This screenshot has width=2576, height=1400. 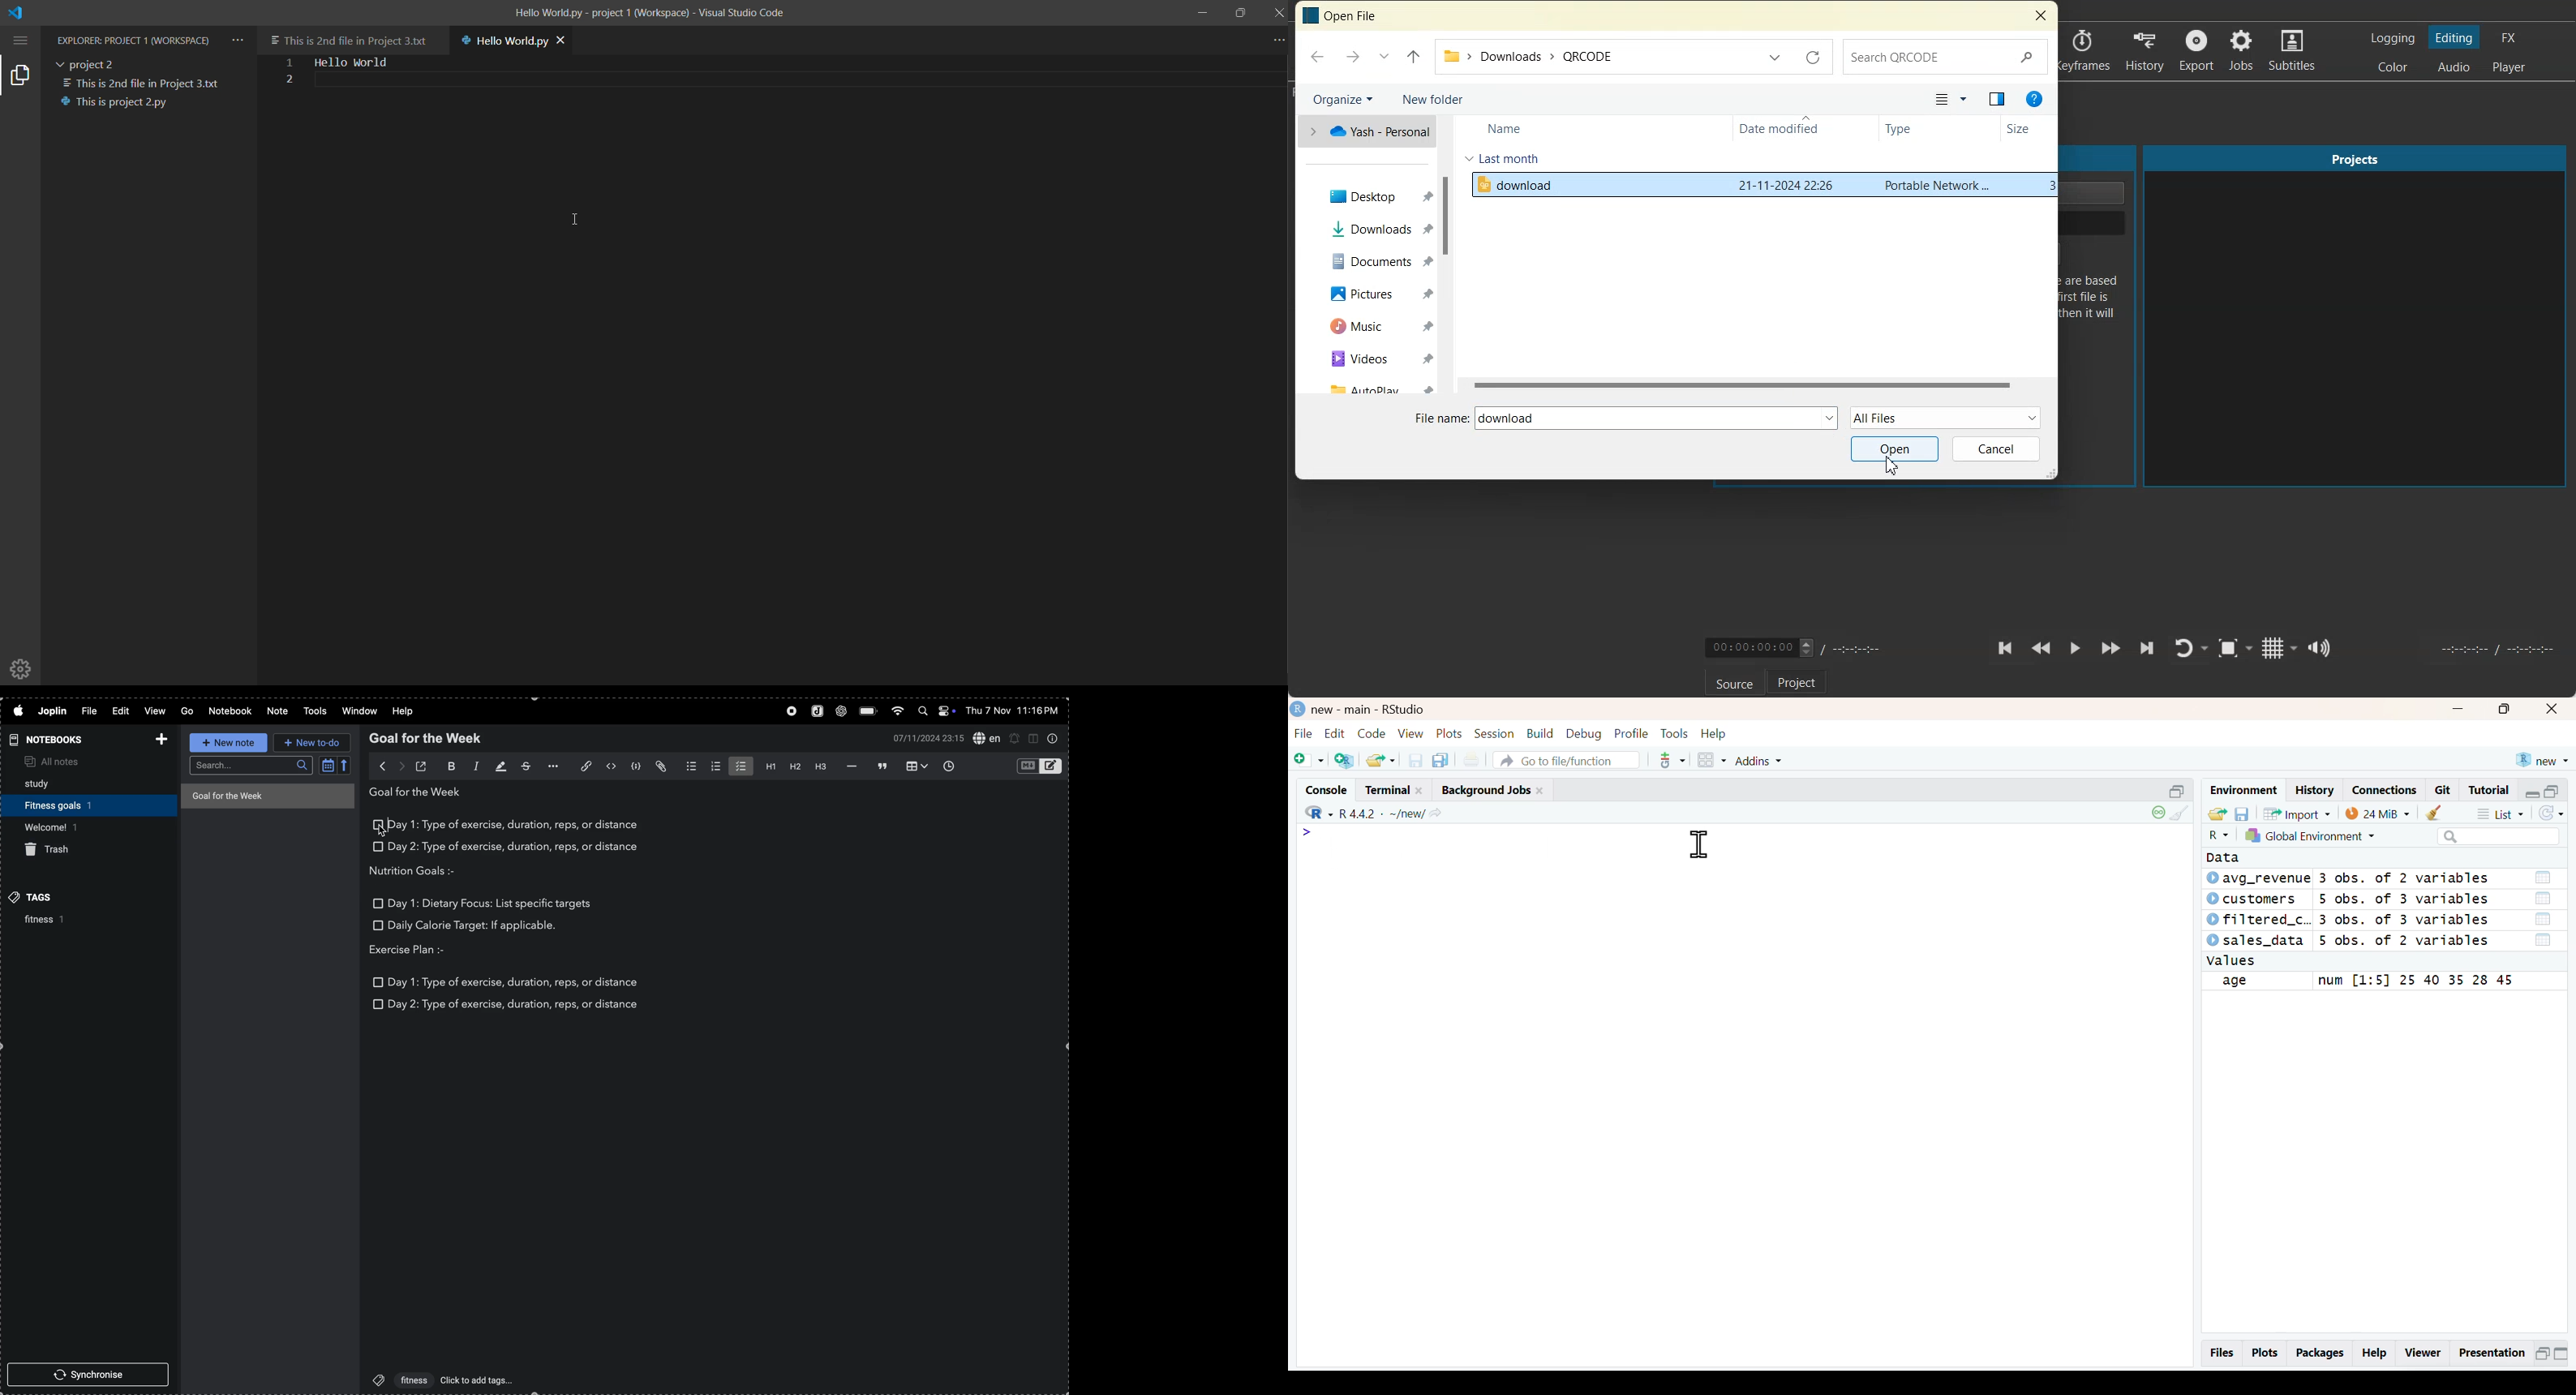 What do you see at coordinates (158, 738) in the screenshot?
I see `add notebook` at bounding box center [158, 738].